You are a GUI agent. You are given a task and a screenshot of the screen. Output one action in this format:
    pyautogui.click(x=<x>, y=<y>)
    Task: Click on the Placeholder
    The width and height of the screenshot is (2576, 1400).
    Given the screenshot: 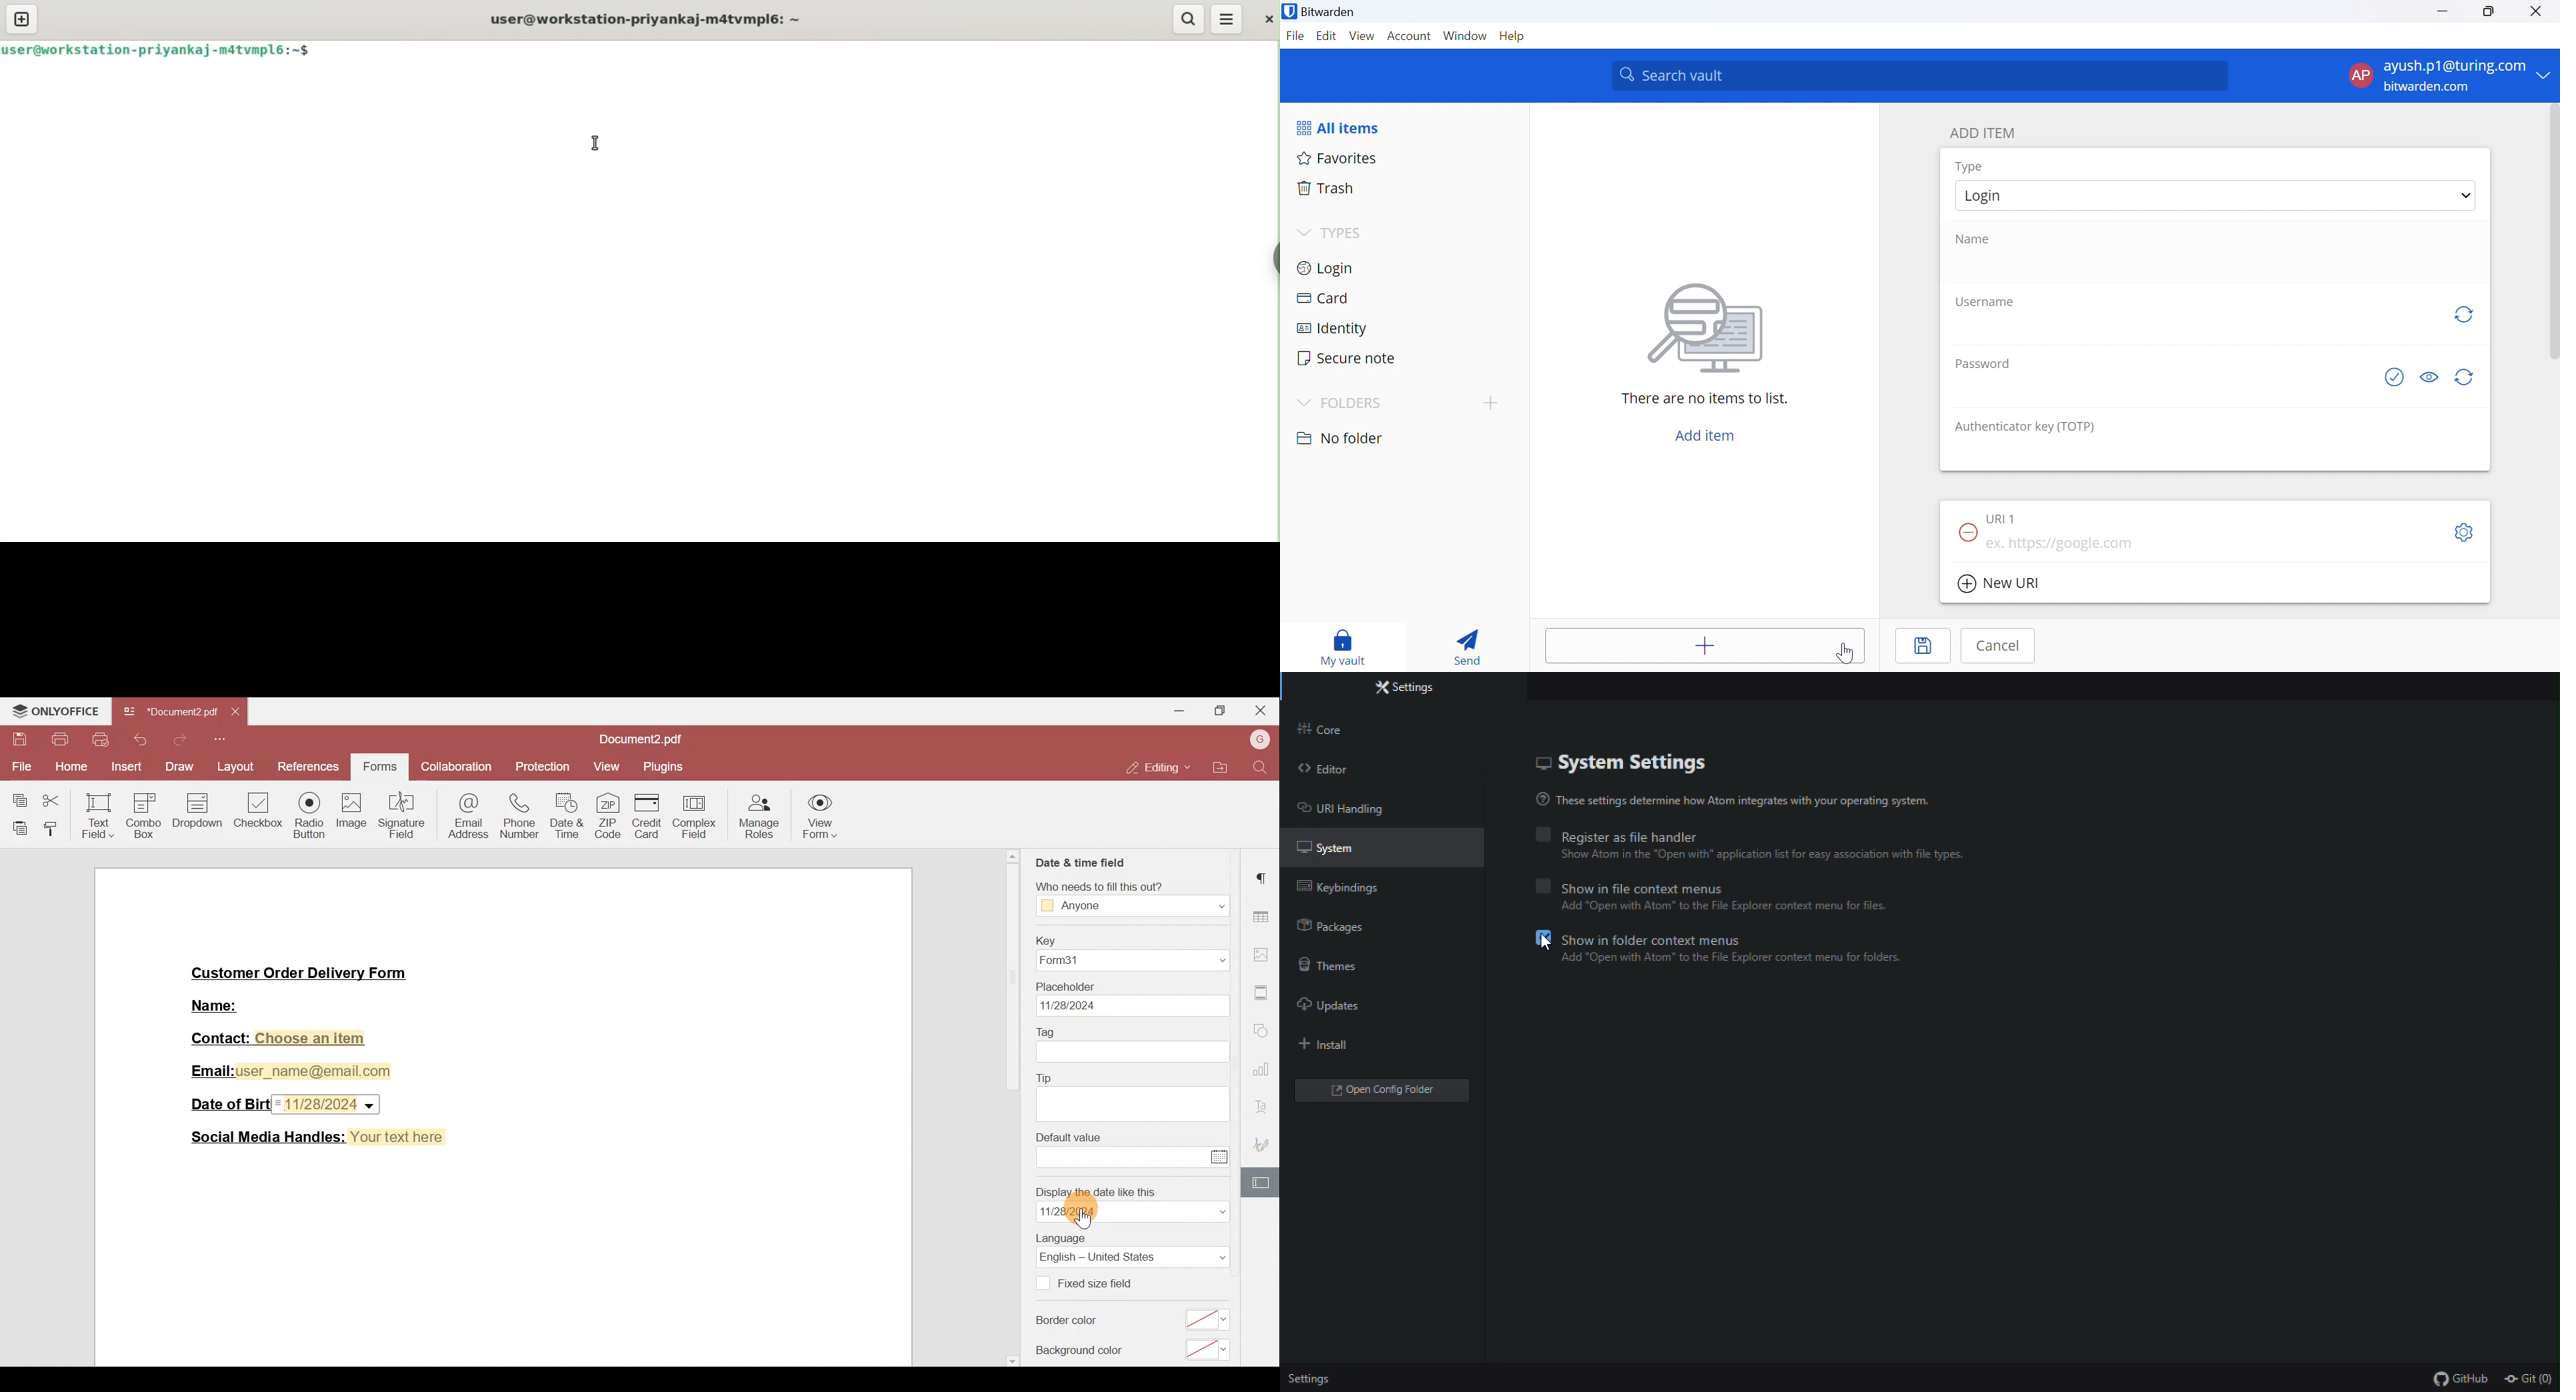 What is the action you would take?
    pyautogui.click(x=1066, y=987)
    